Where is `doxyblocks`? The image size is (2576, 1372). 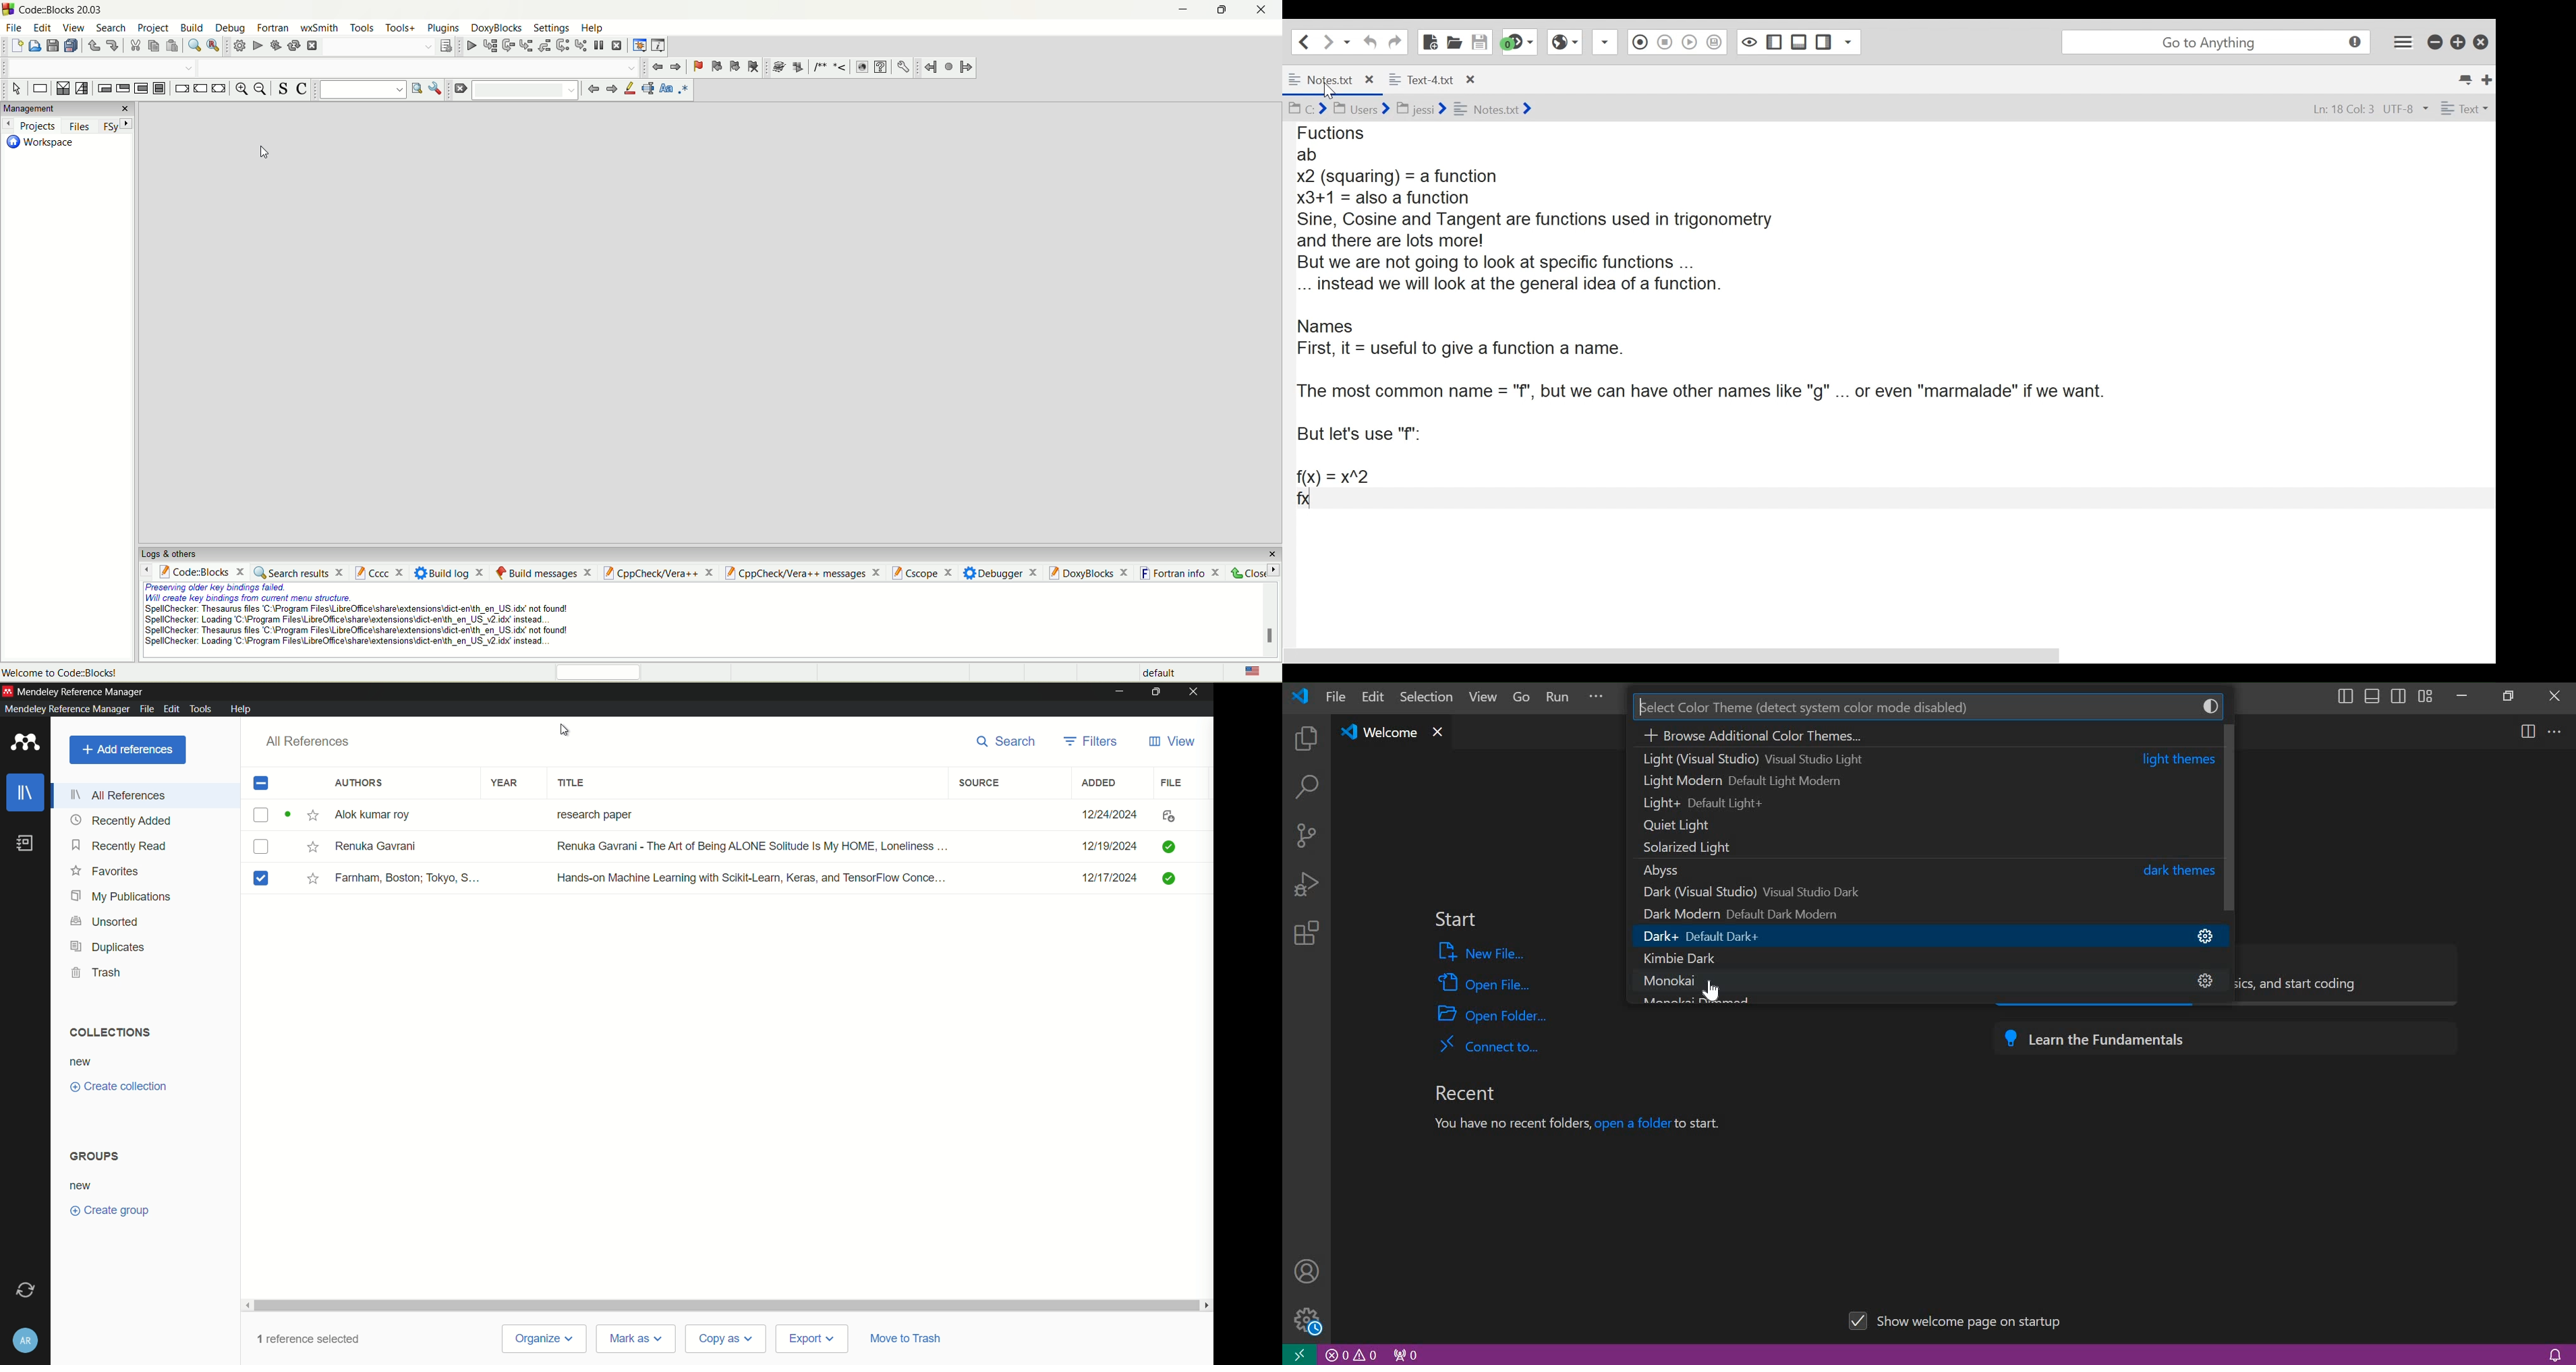
doxyblocks is located at coordinates (497, 29).